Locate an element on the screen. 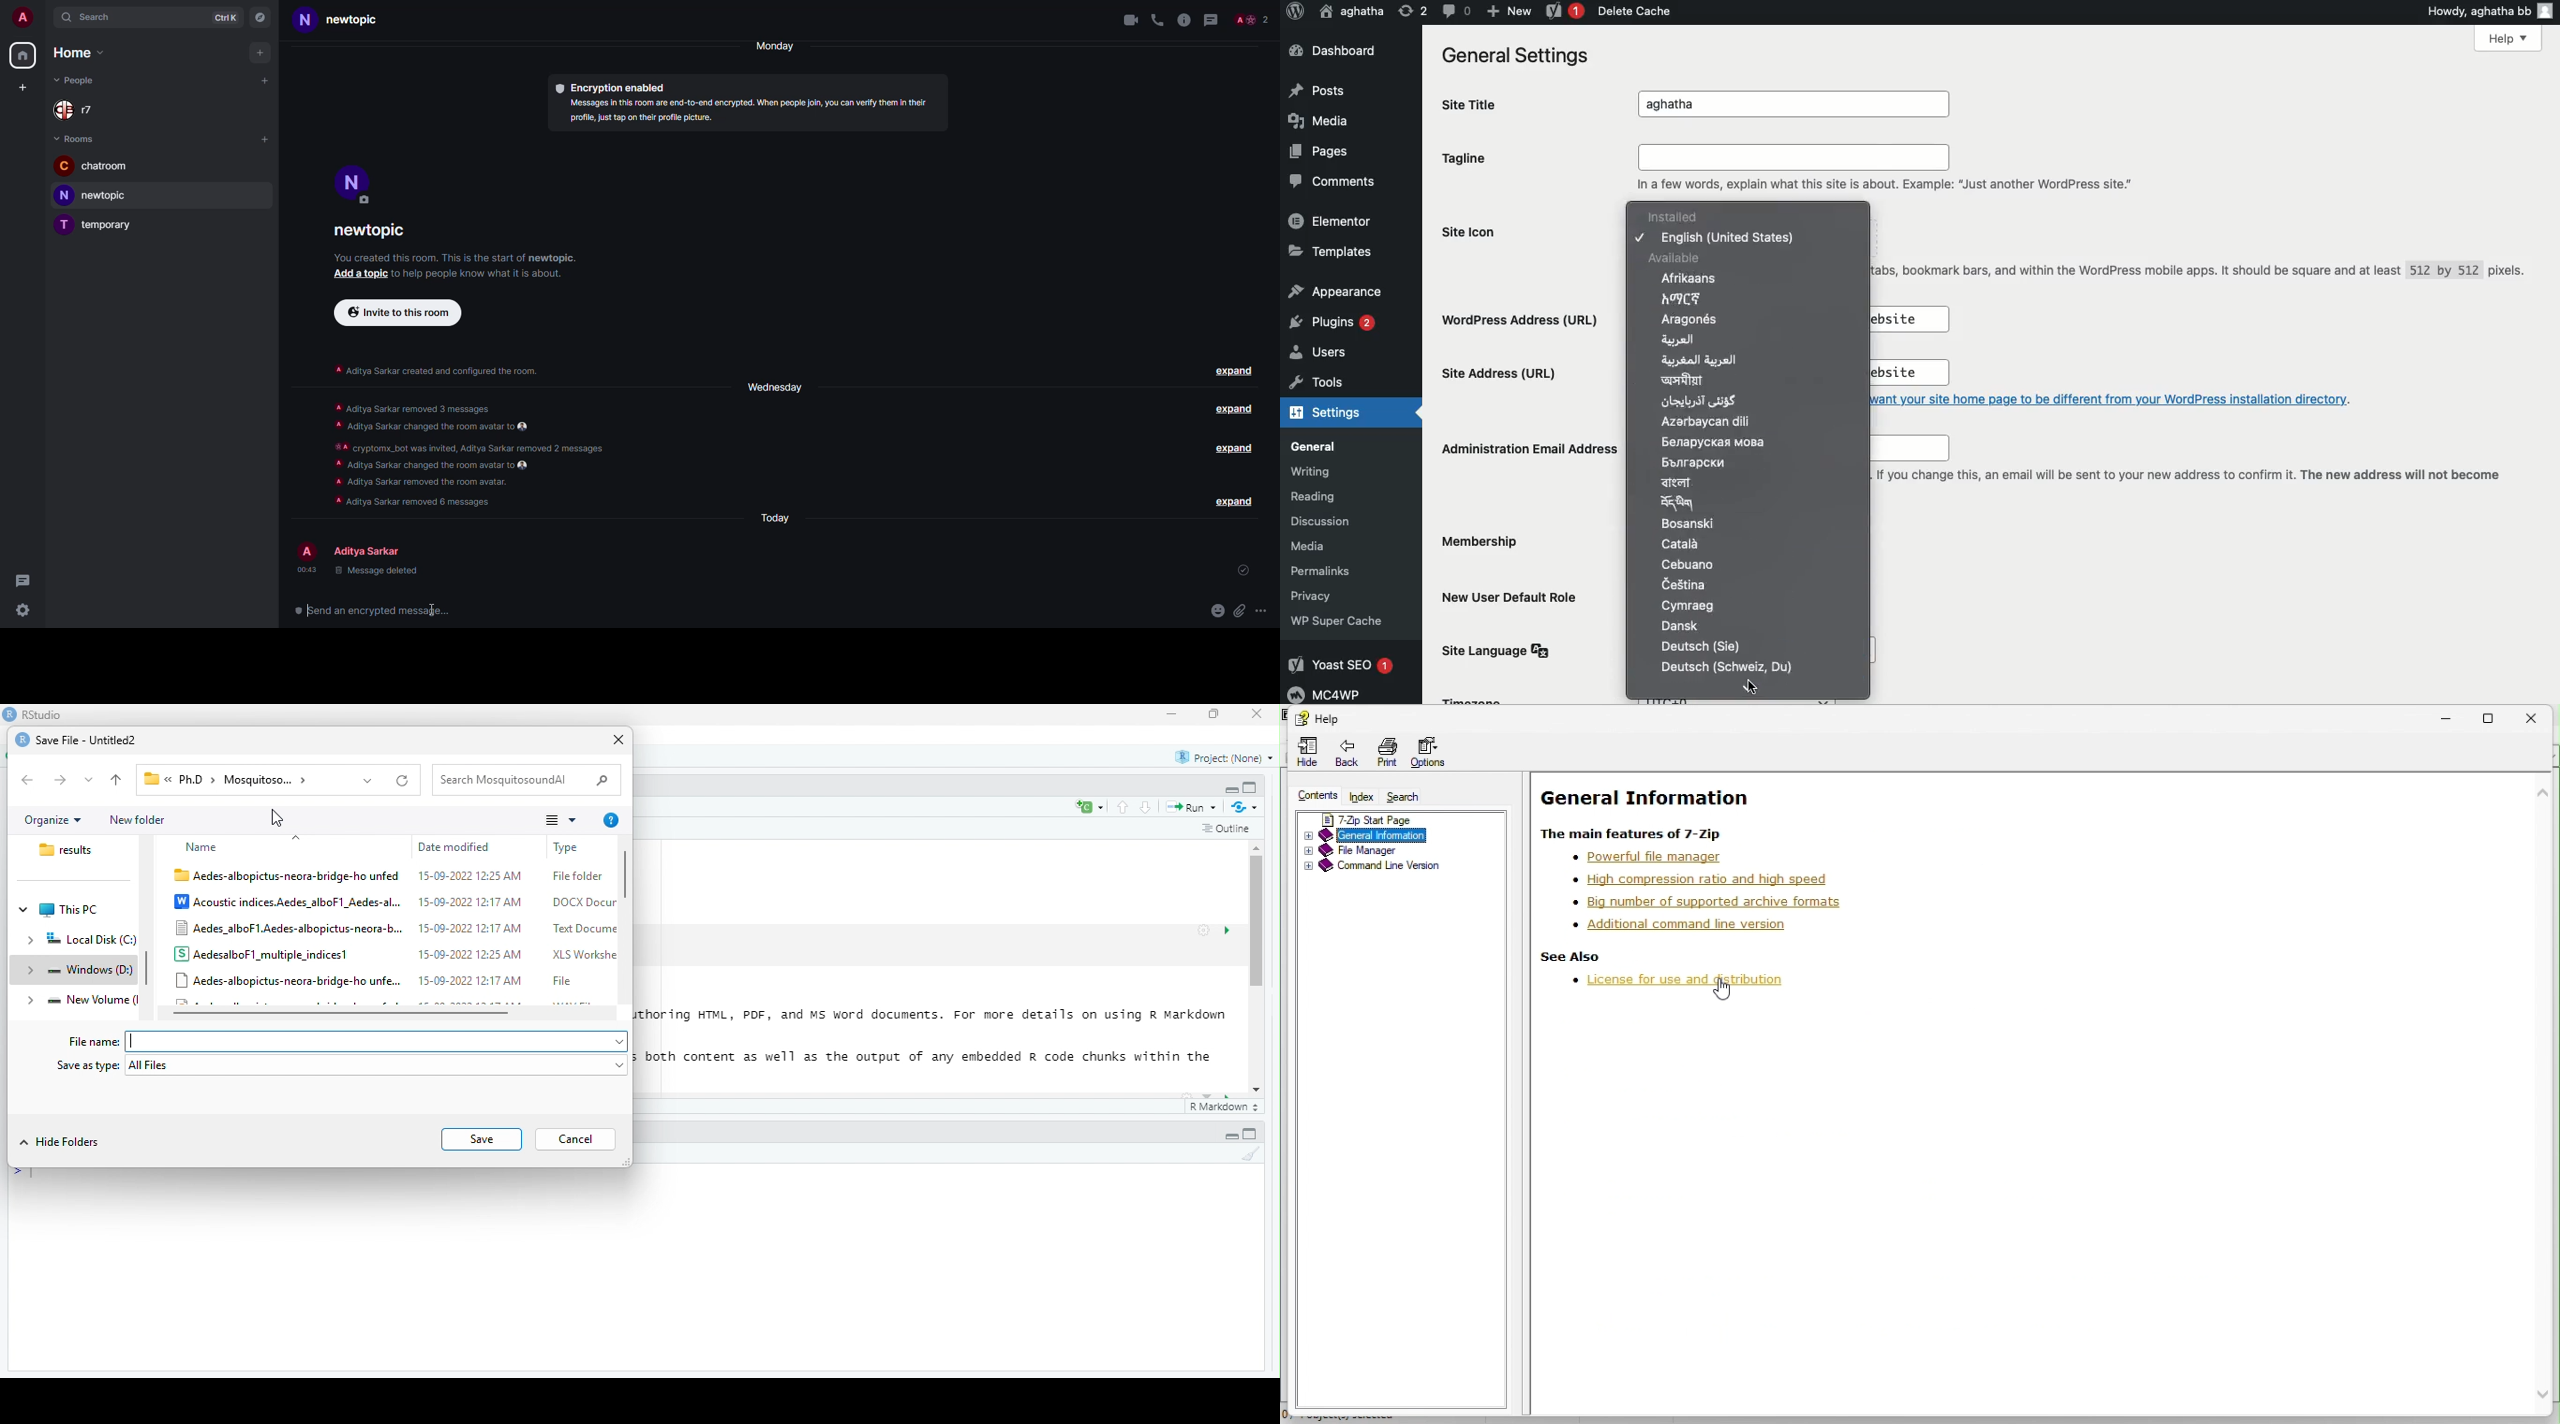 The image size is (2576, 1428). day is located at coordinates (774, 516).